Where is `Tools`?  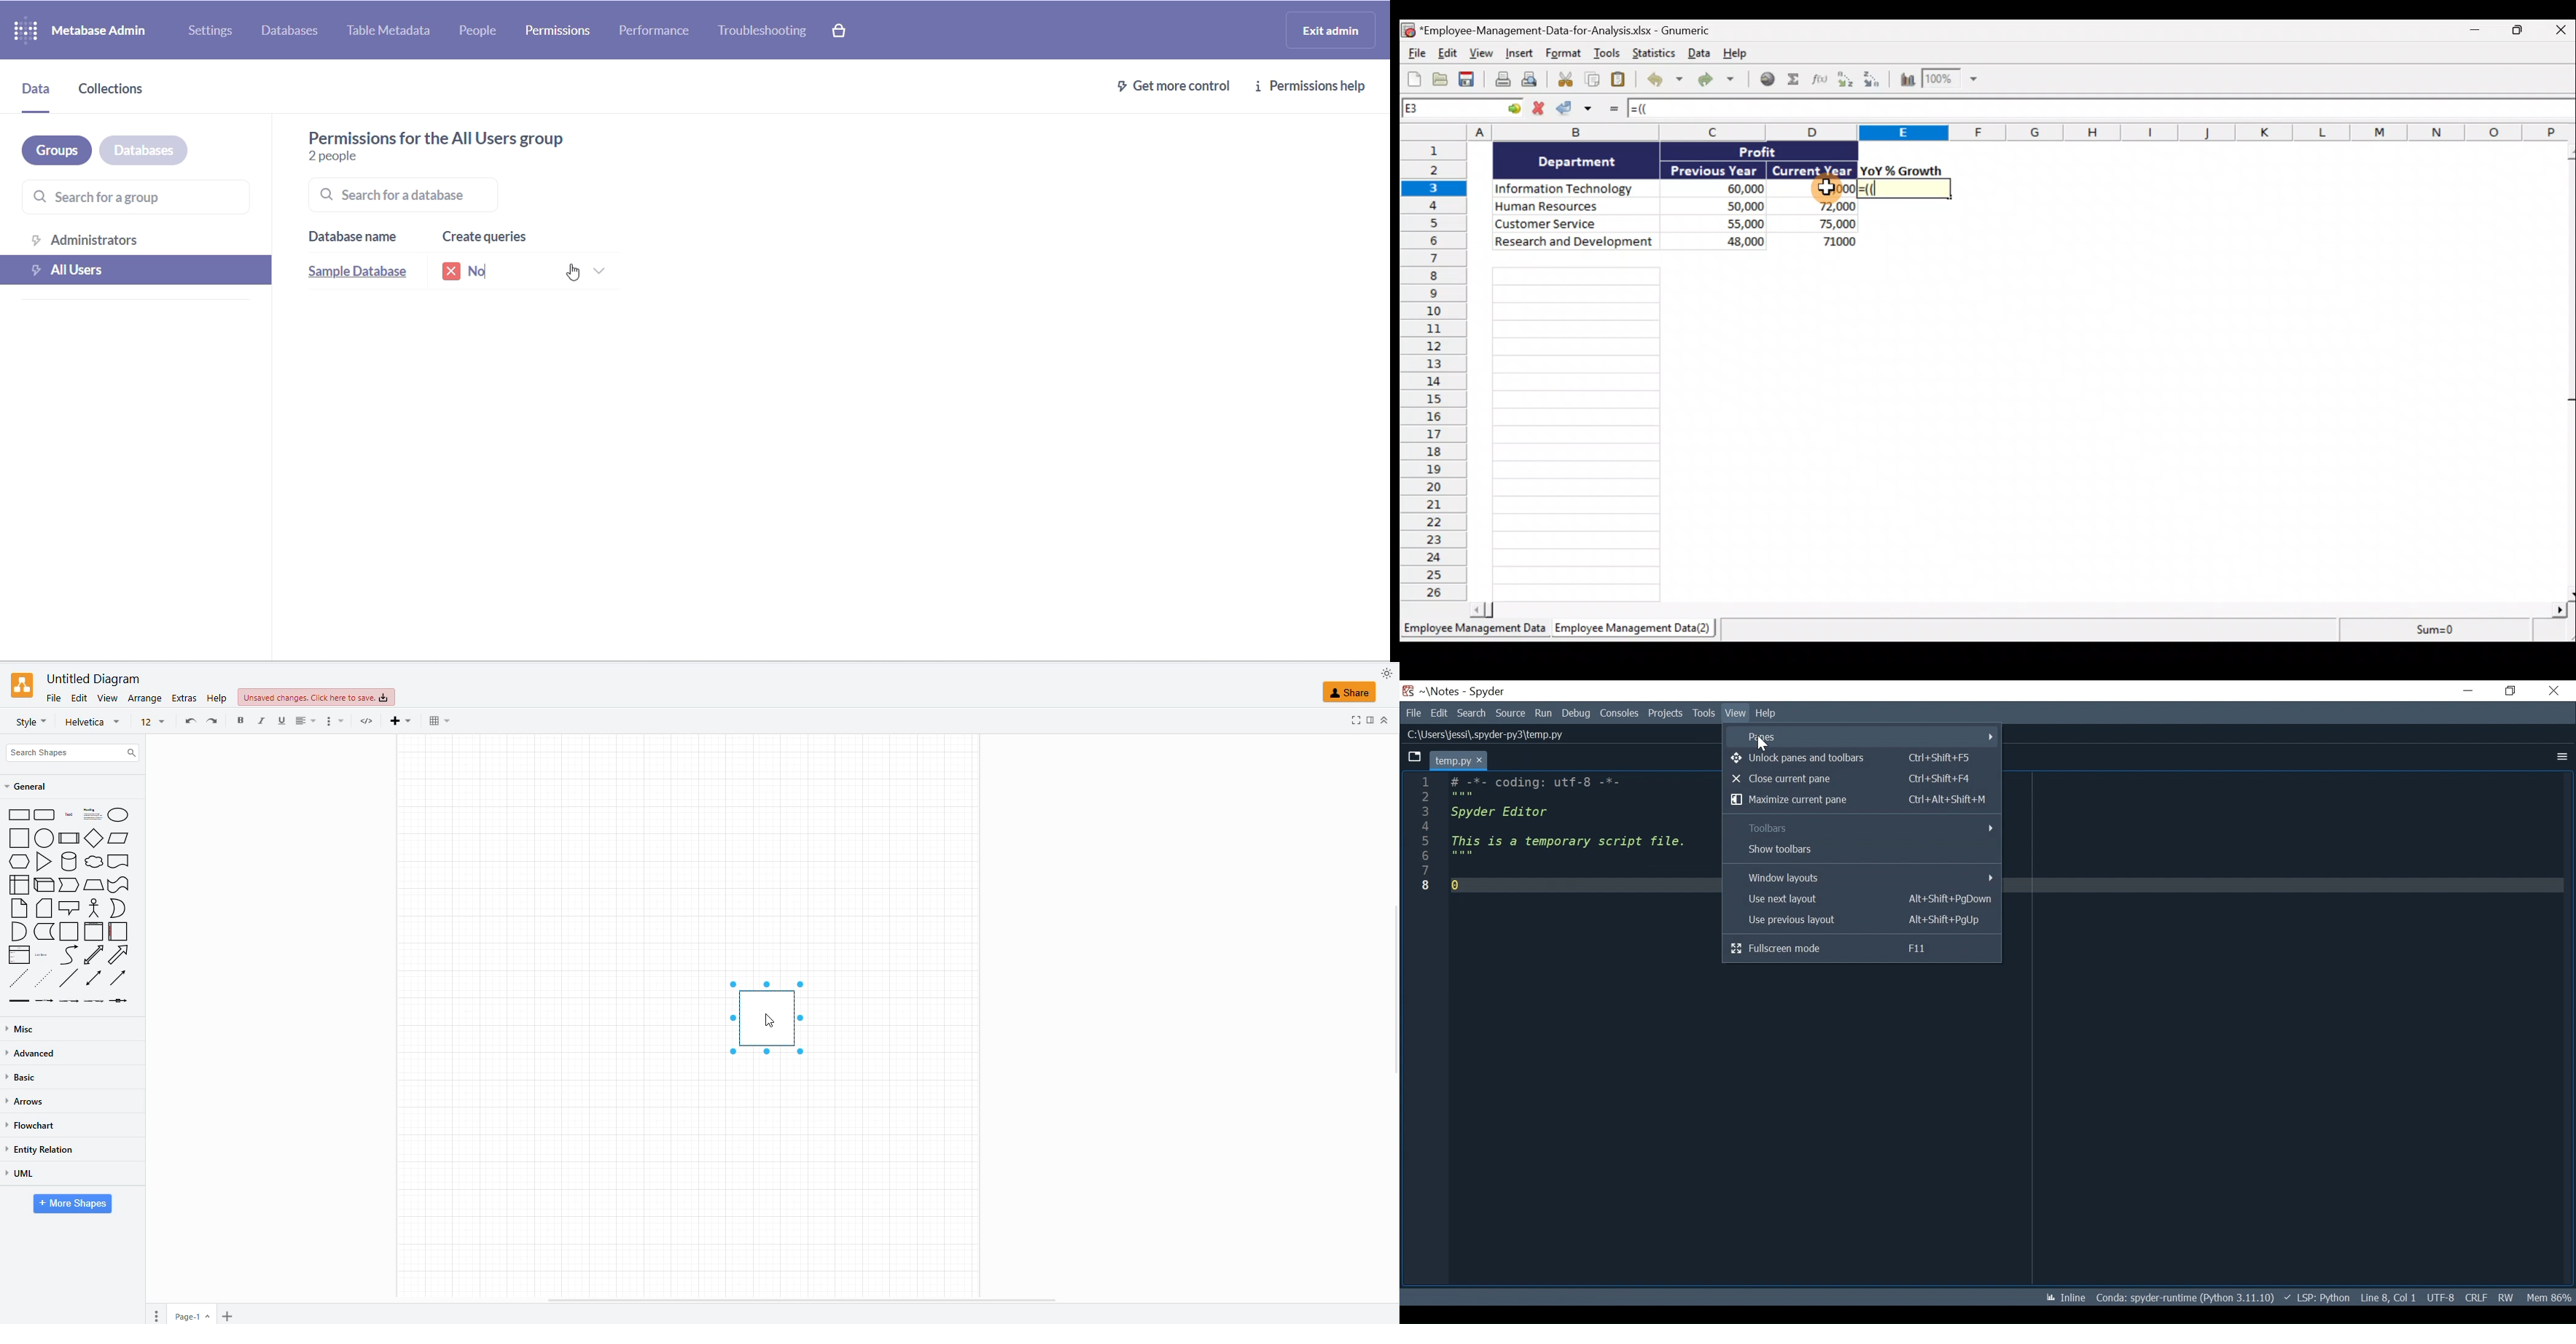 Tools is located at coordinates (1704, 713).